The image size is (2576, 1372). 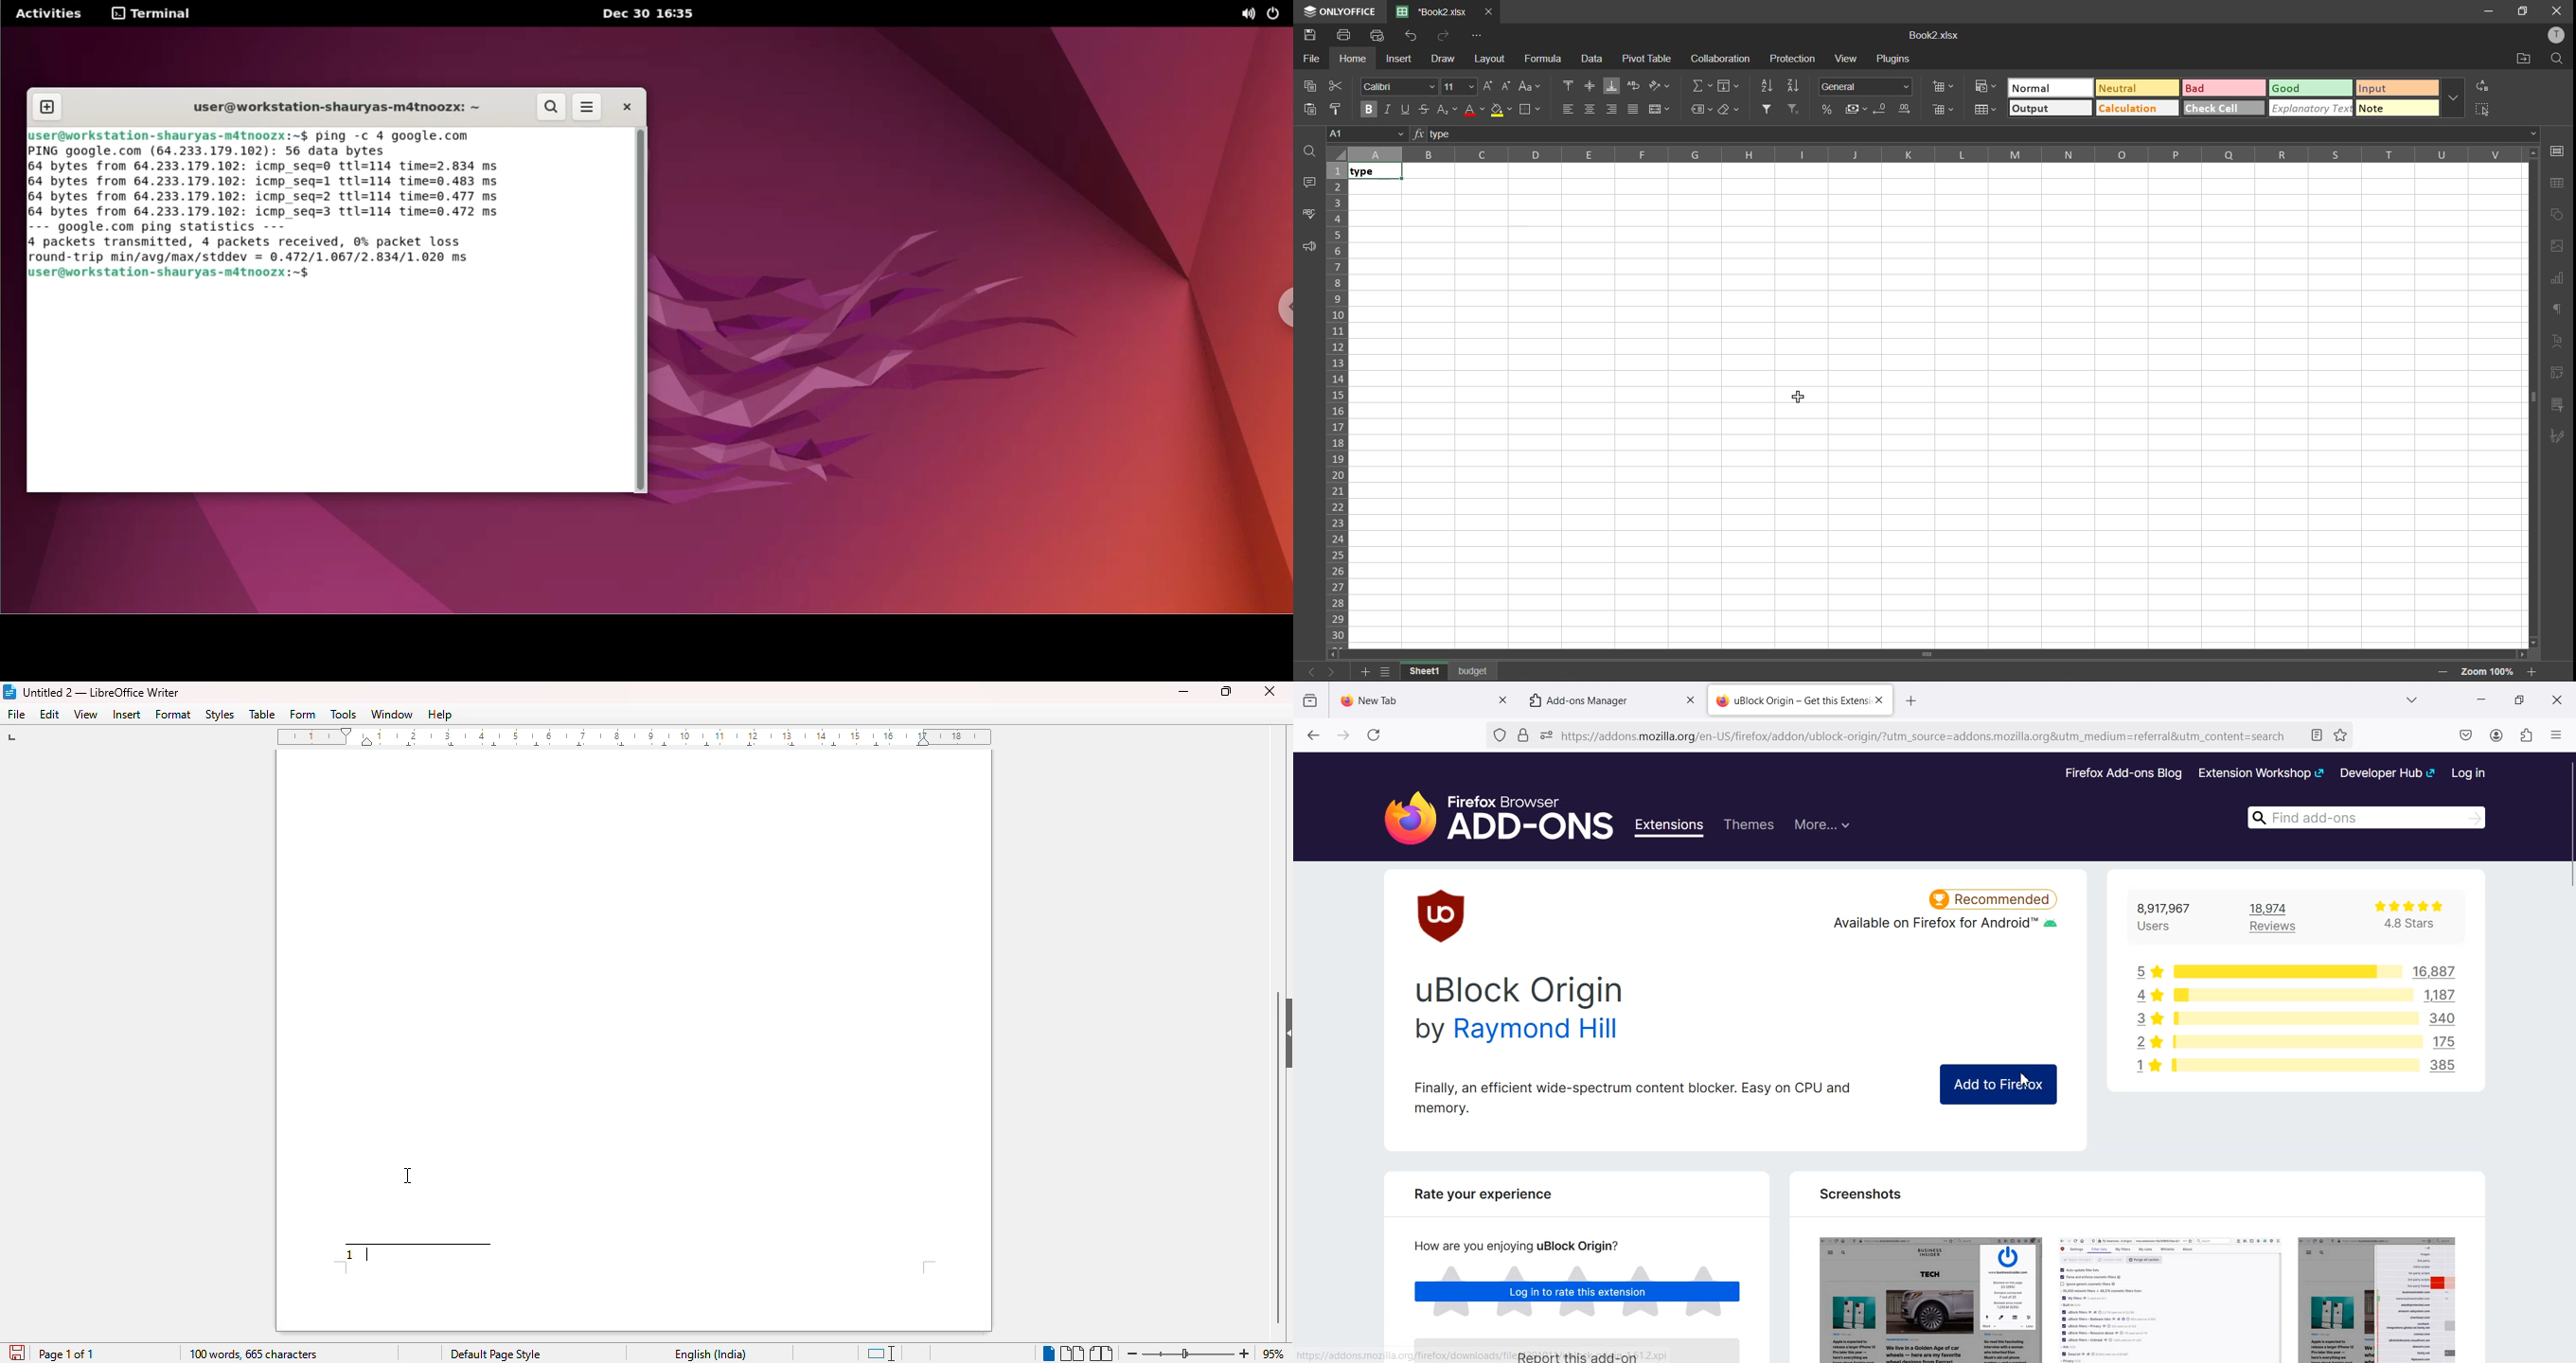 I want to click on close tab, so click(x=1490, y=10).